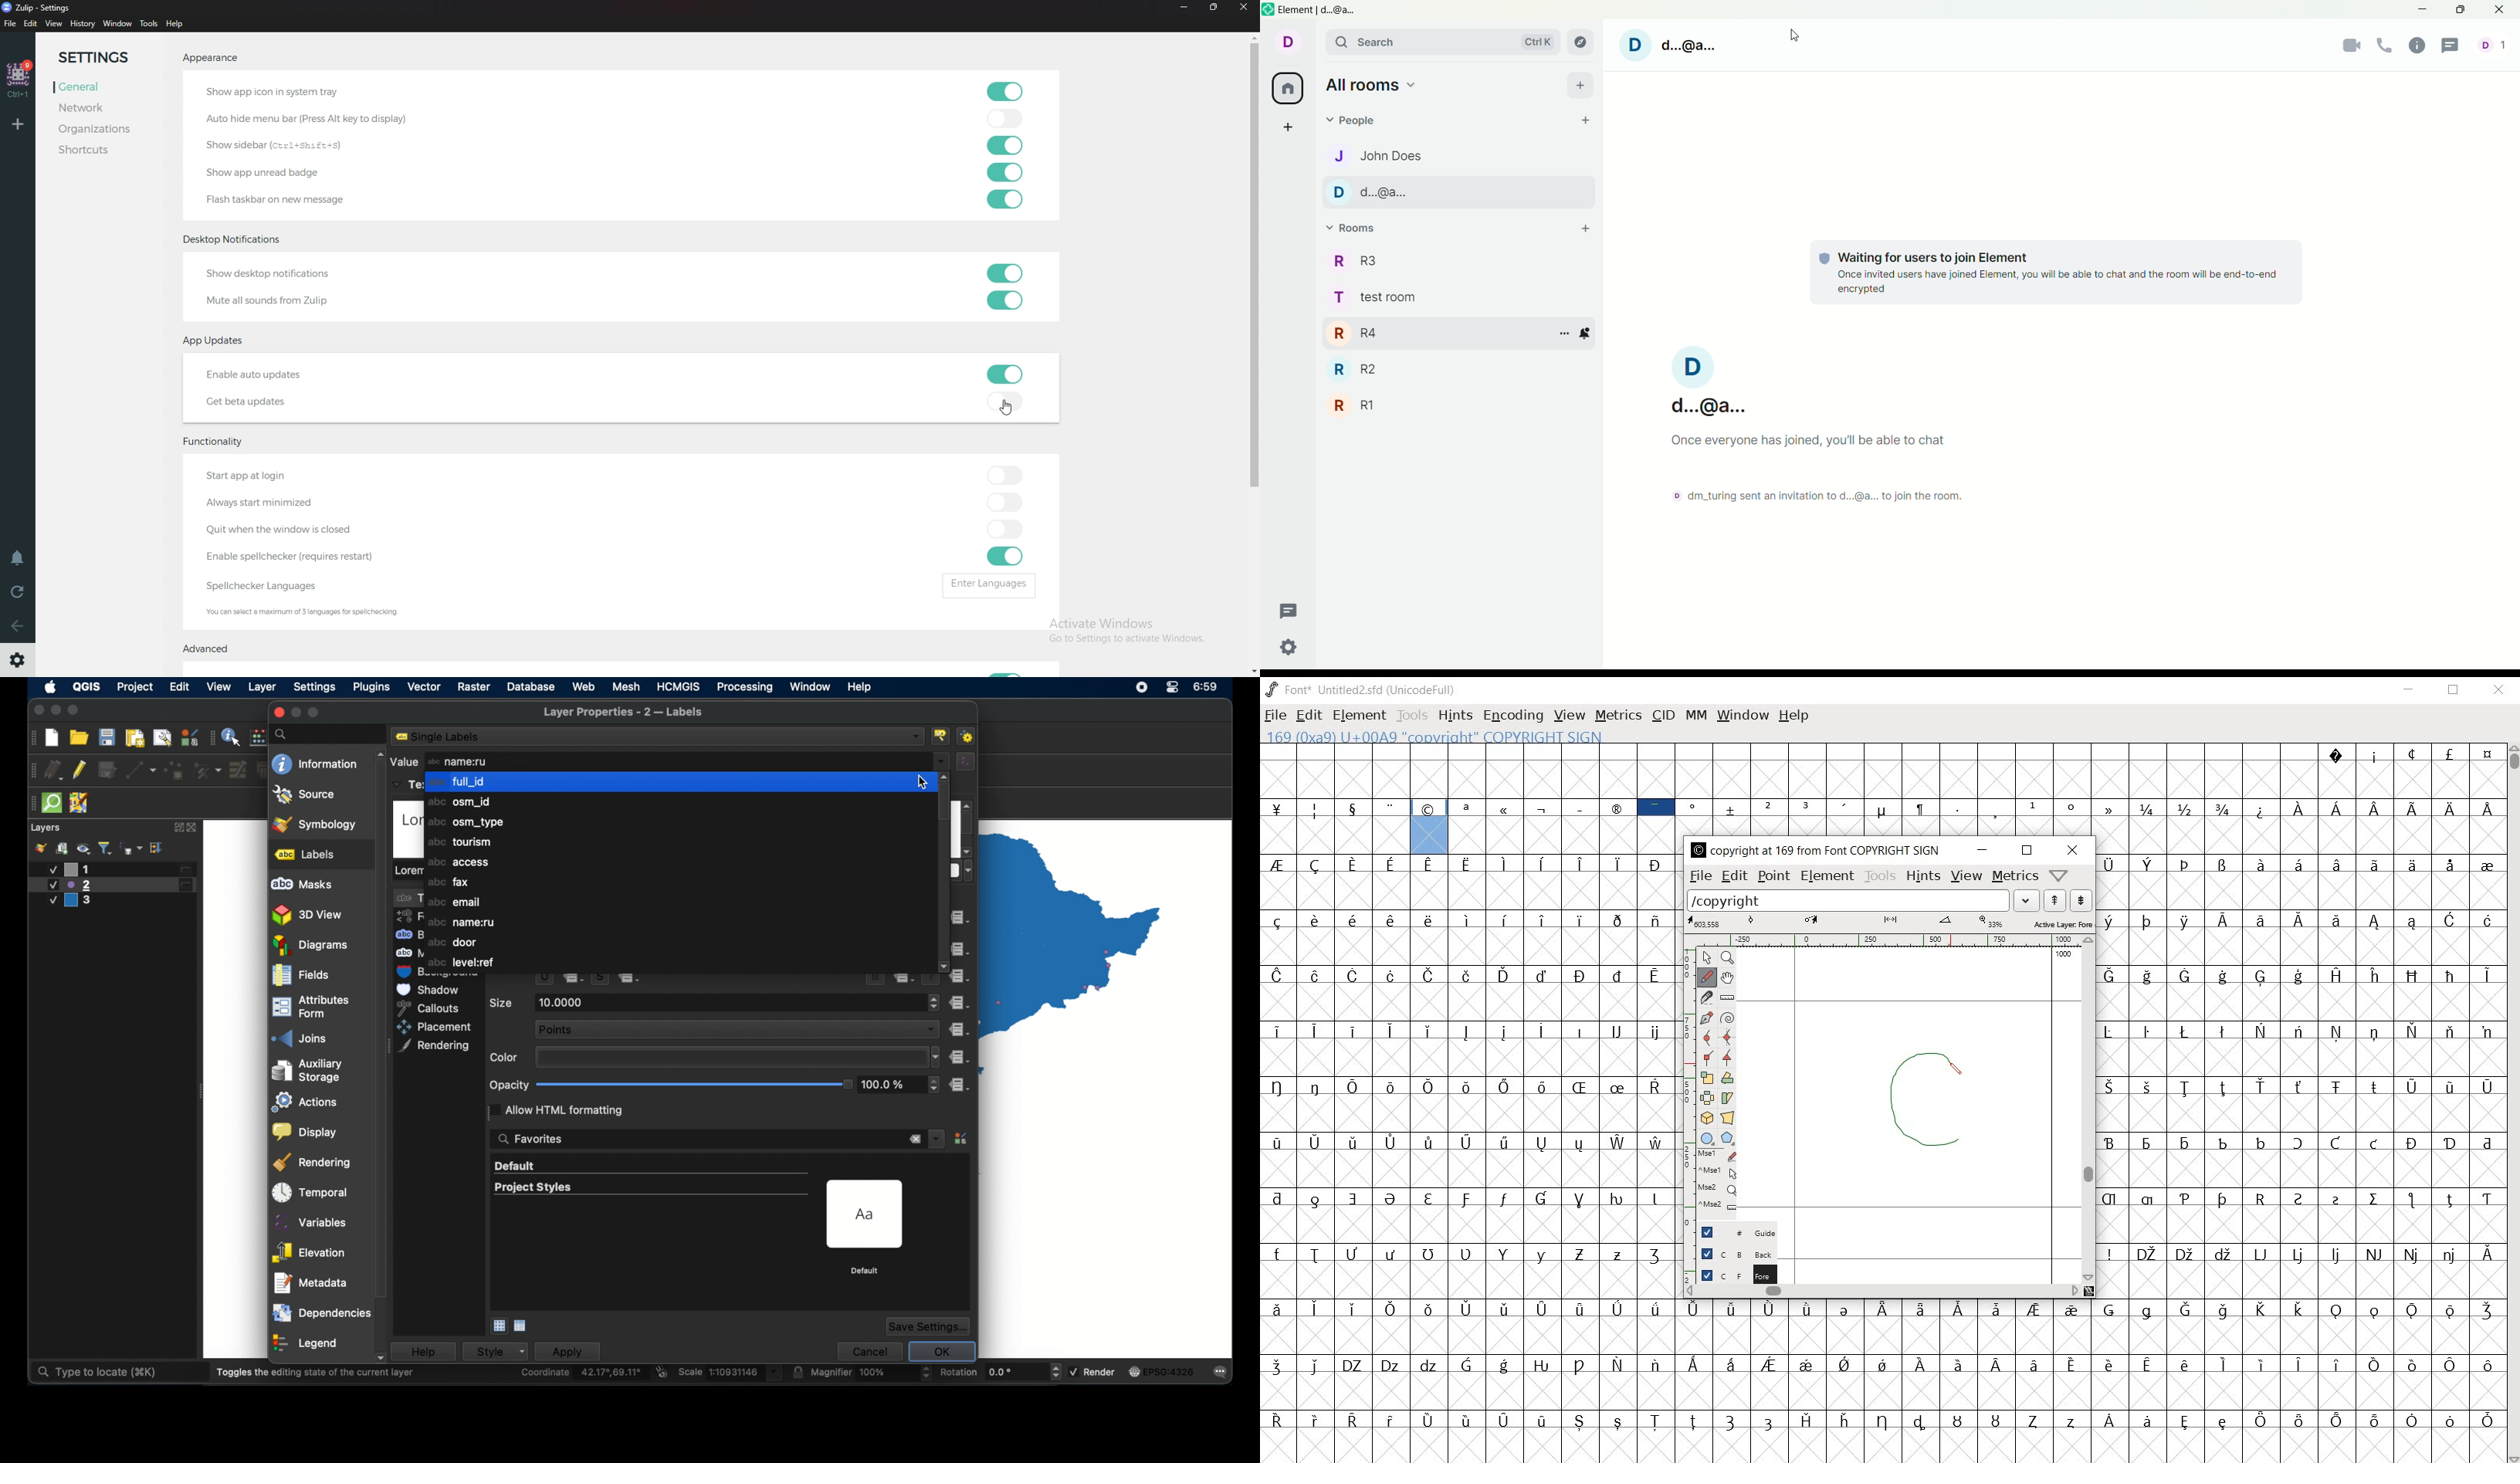  I want to click on dm_turing sent an invitation to current account to join the room, so click(1816, 496).